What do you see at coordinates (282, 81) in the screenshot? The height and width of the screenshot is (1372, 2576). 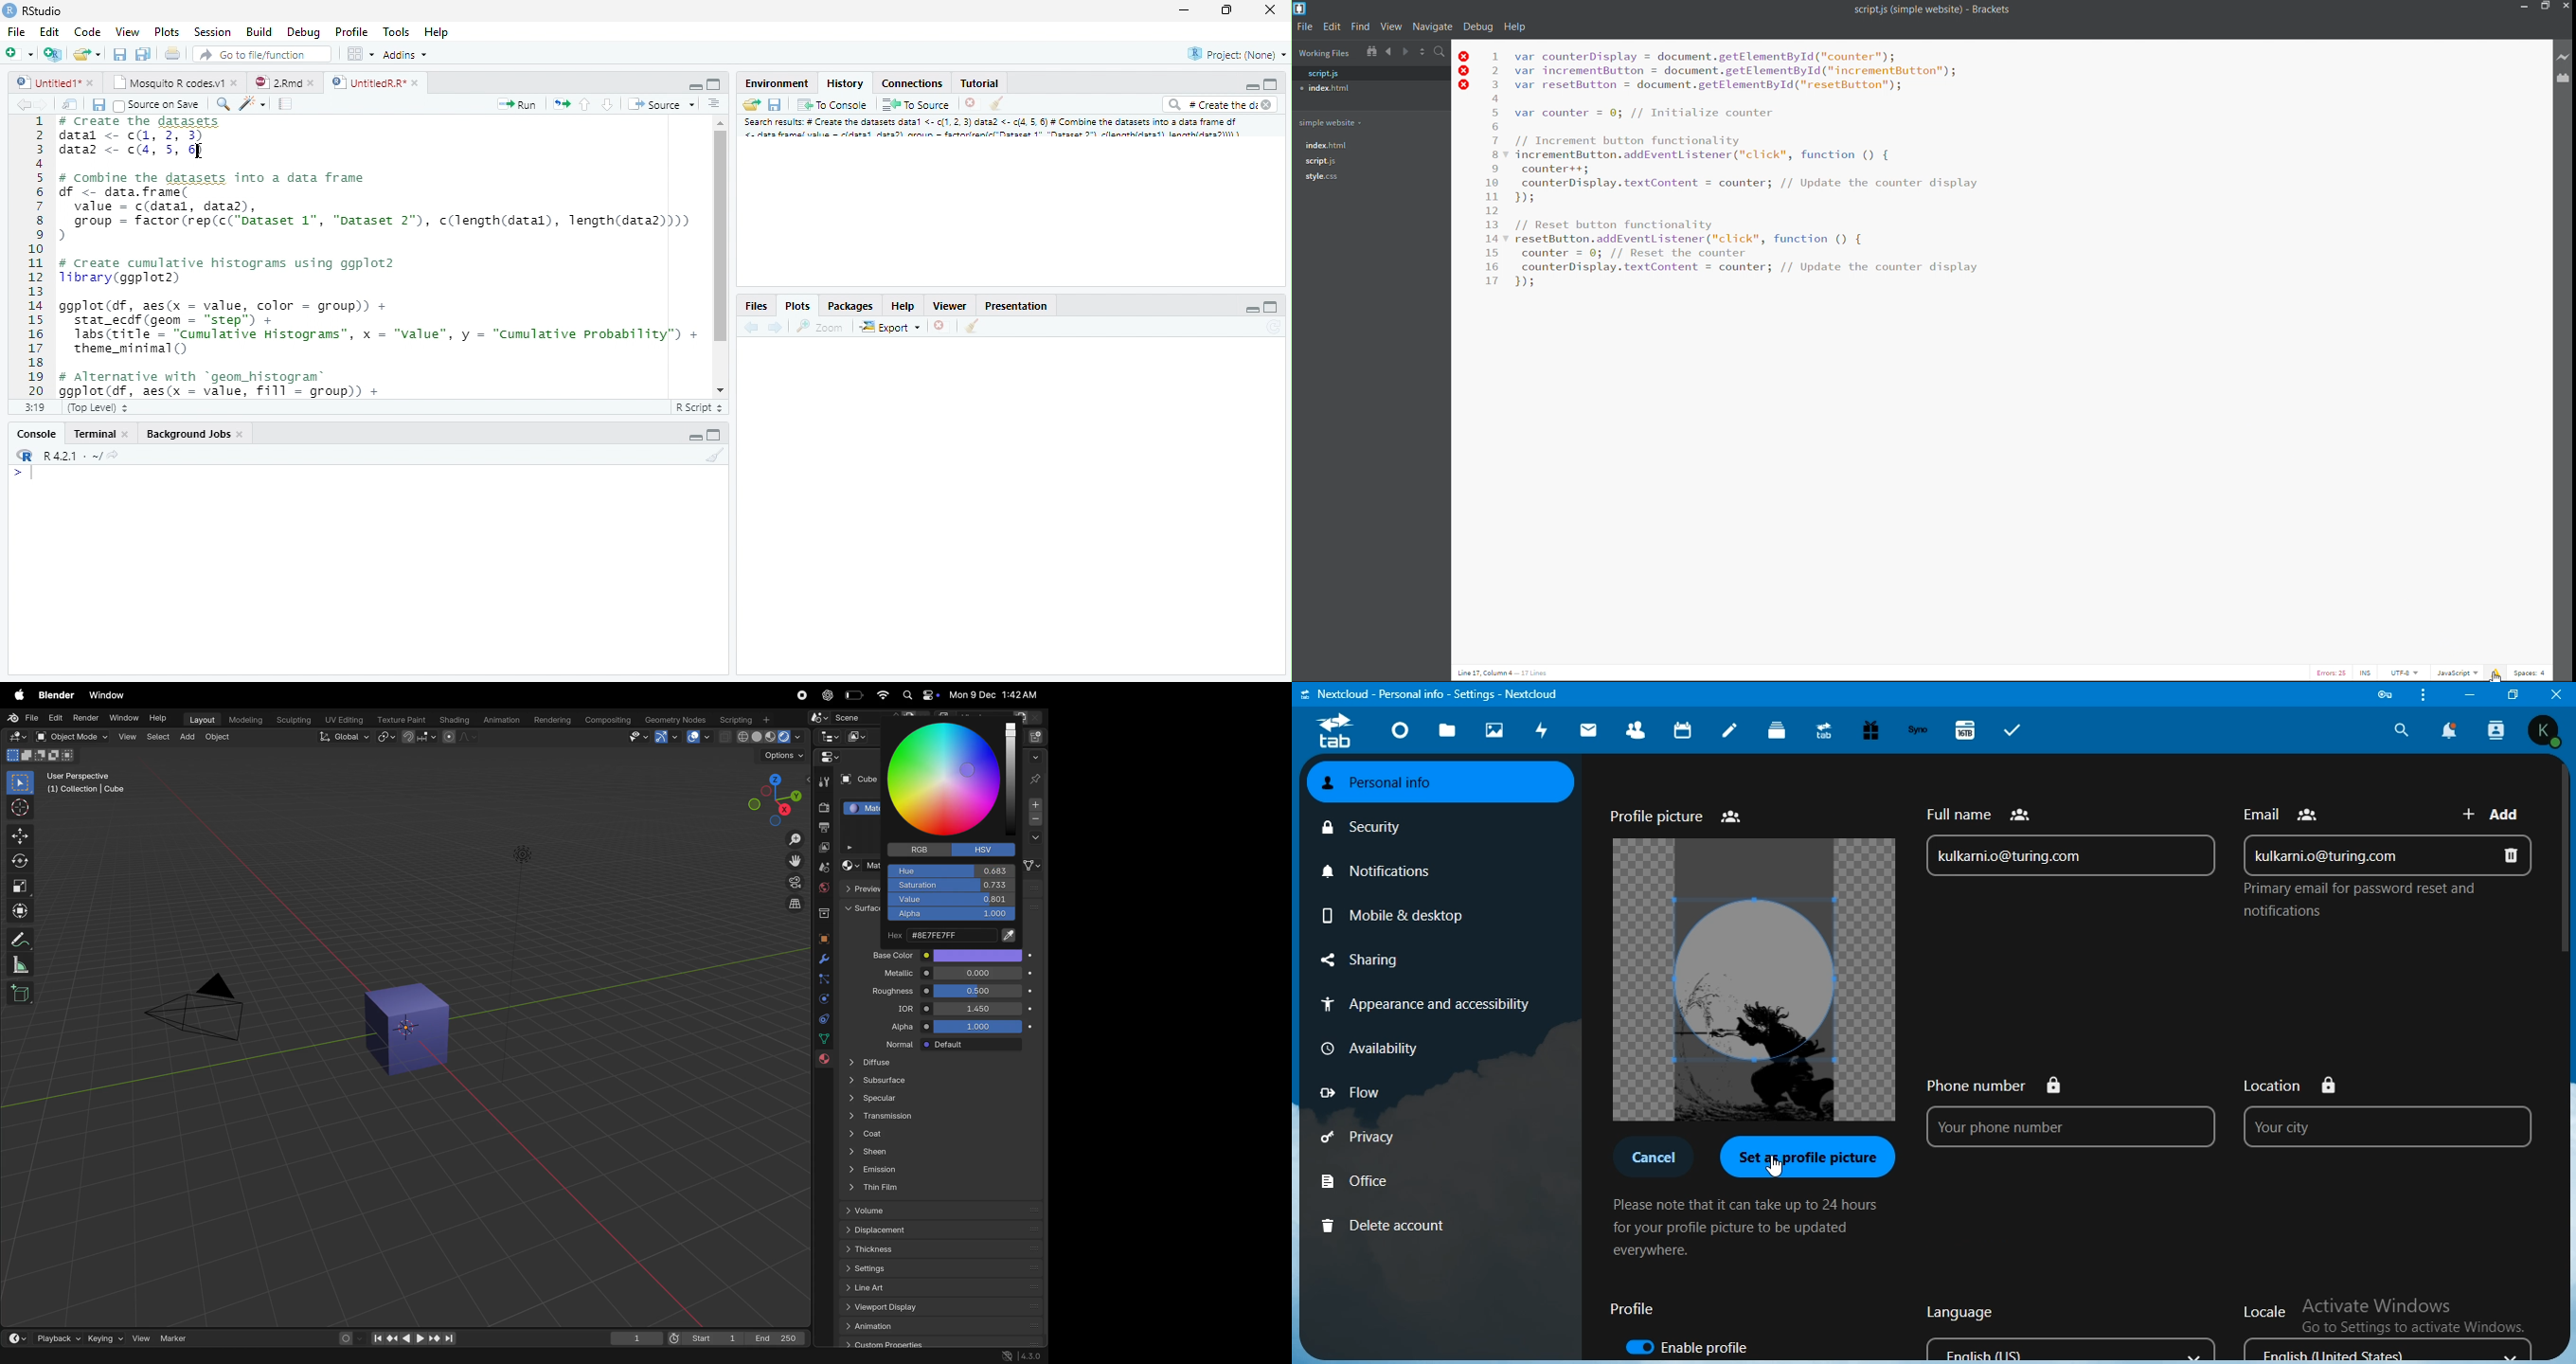 I see `2.Rmd` at bounding box center [282, 81].